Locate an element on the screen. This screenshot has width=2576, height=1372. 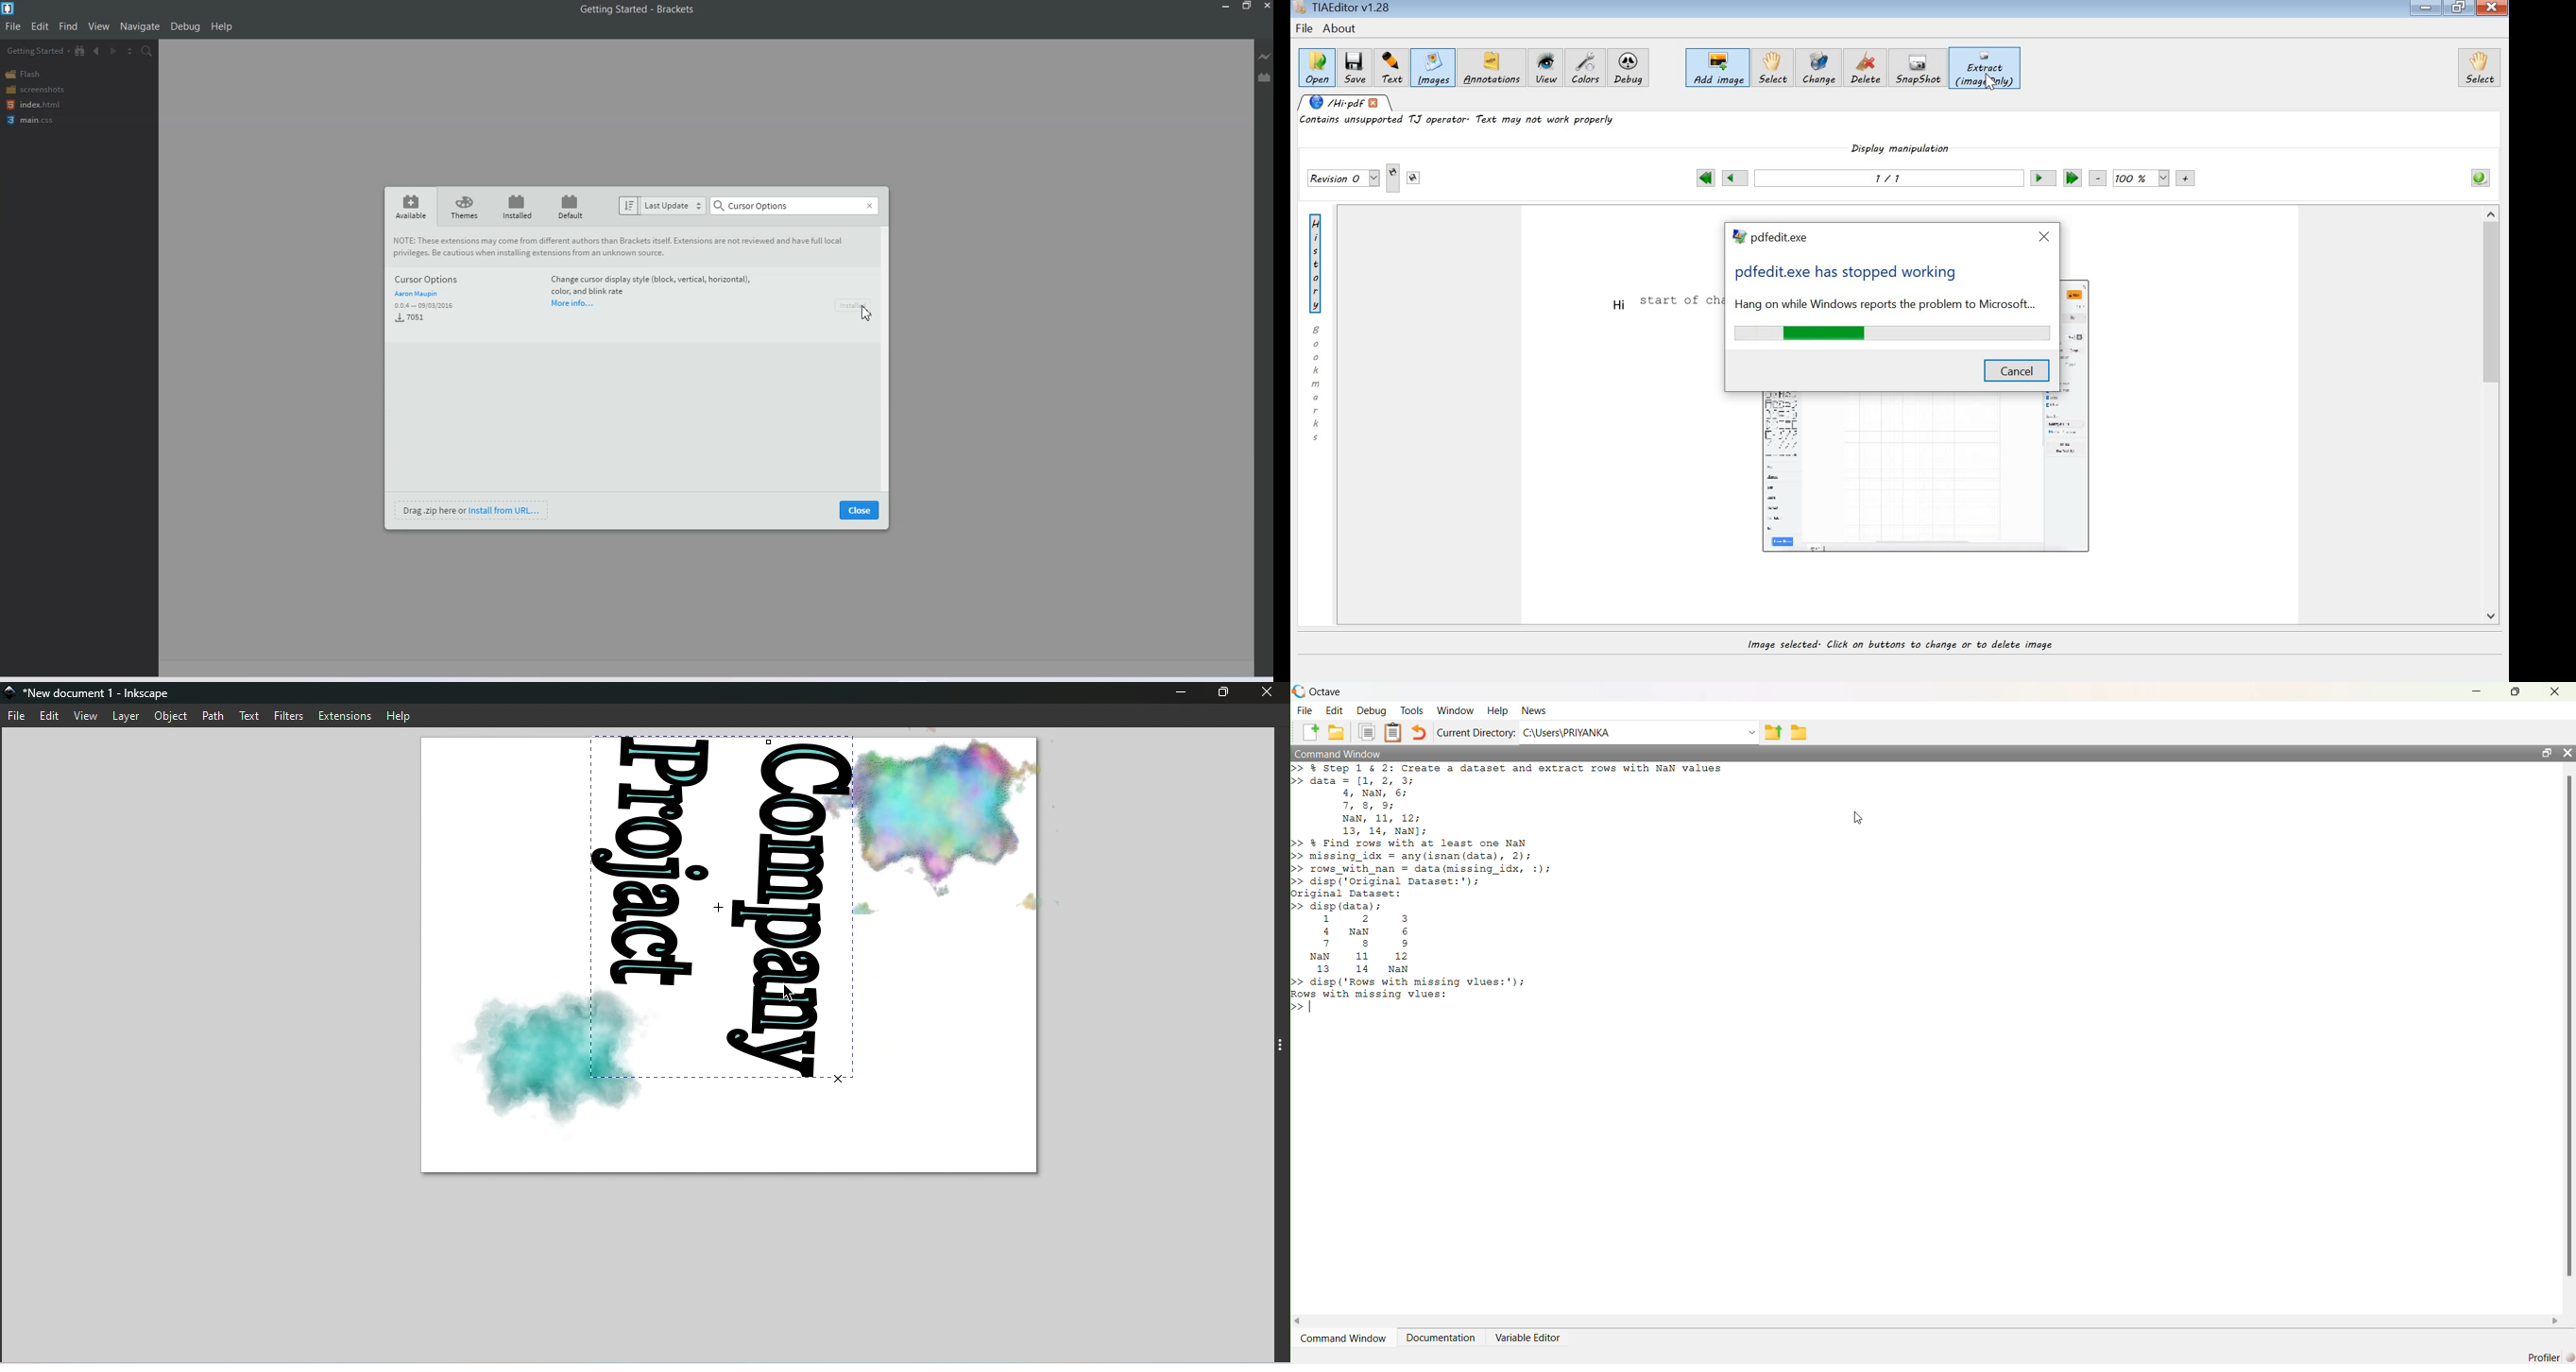
default is located at coordinates (568, 206).